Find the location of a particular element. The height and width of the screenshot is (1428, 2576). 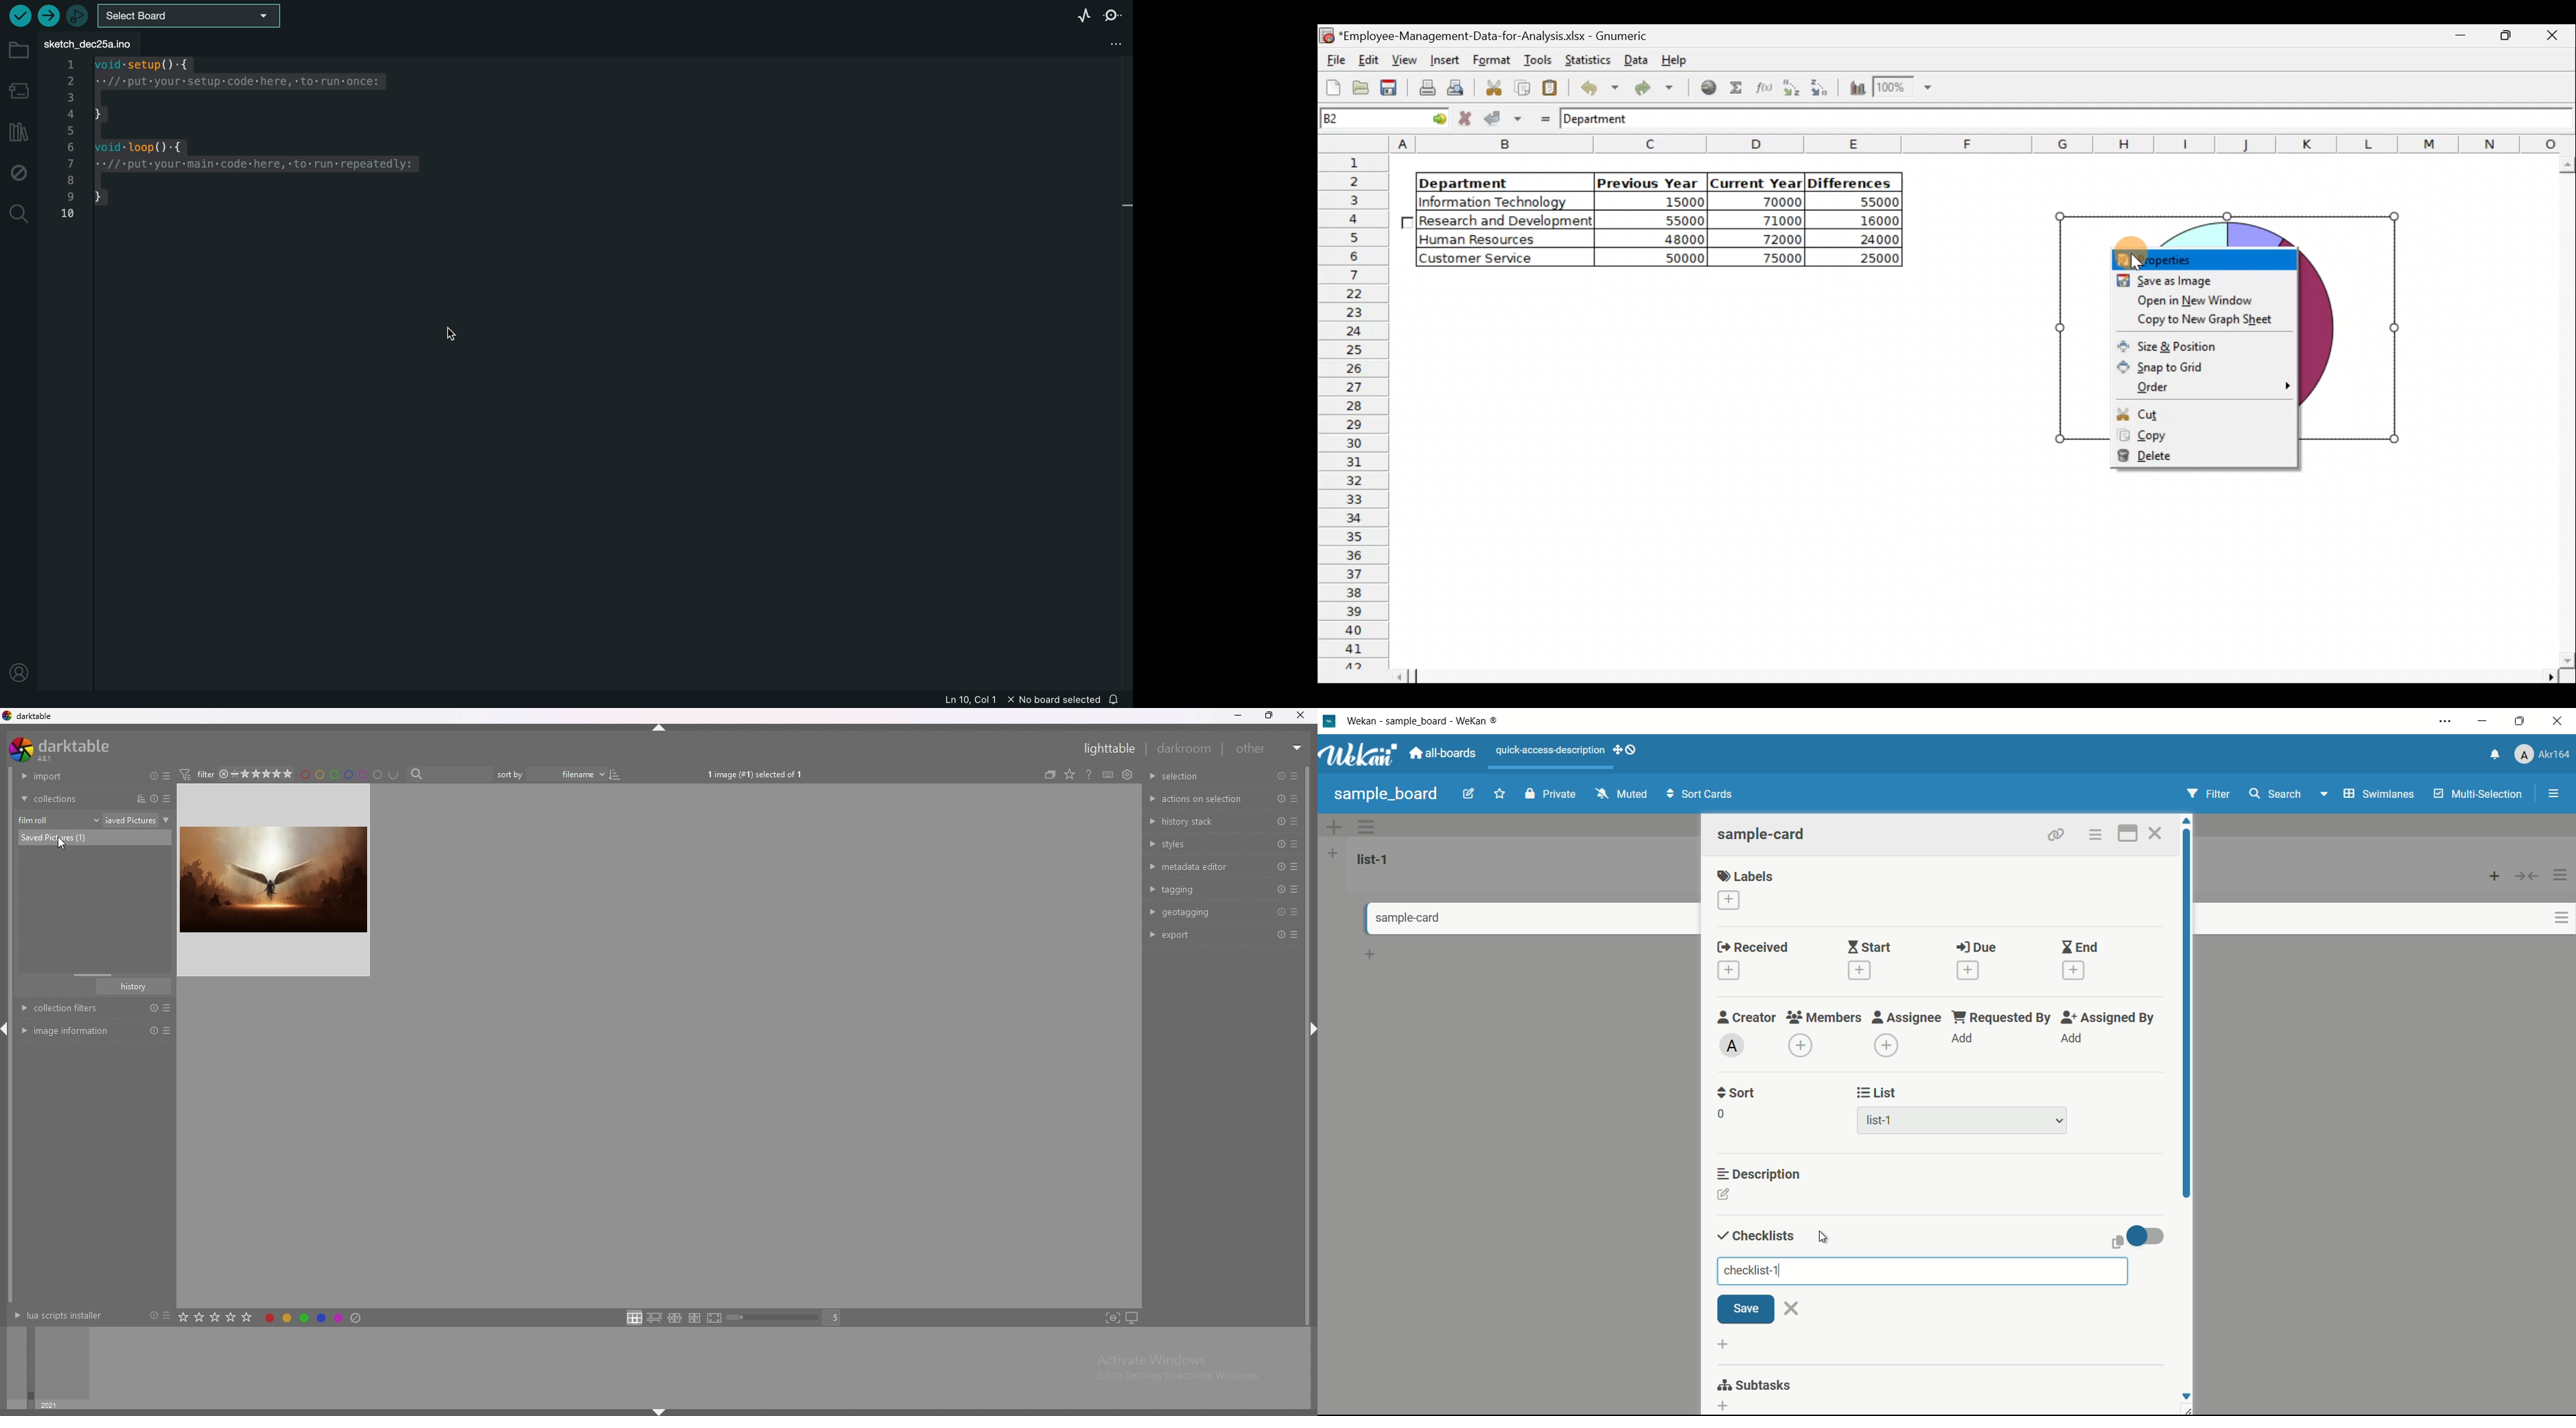

filename is located at coordinates (573, 774).